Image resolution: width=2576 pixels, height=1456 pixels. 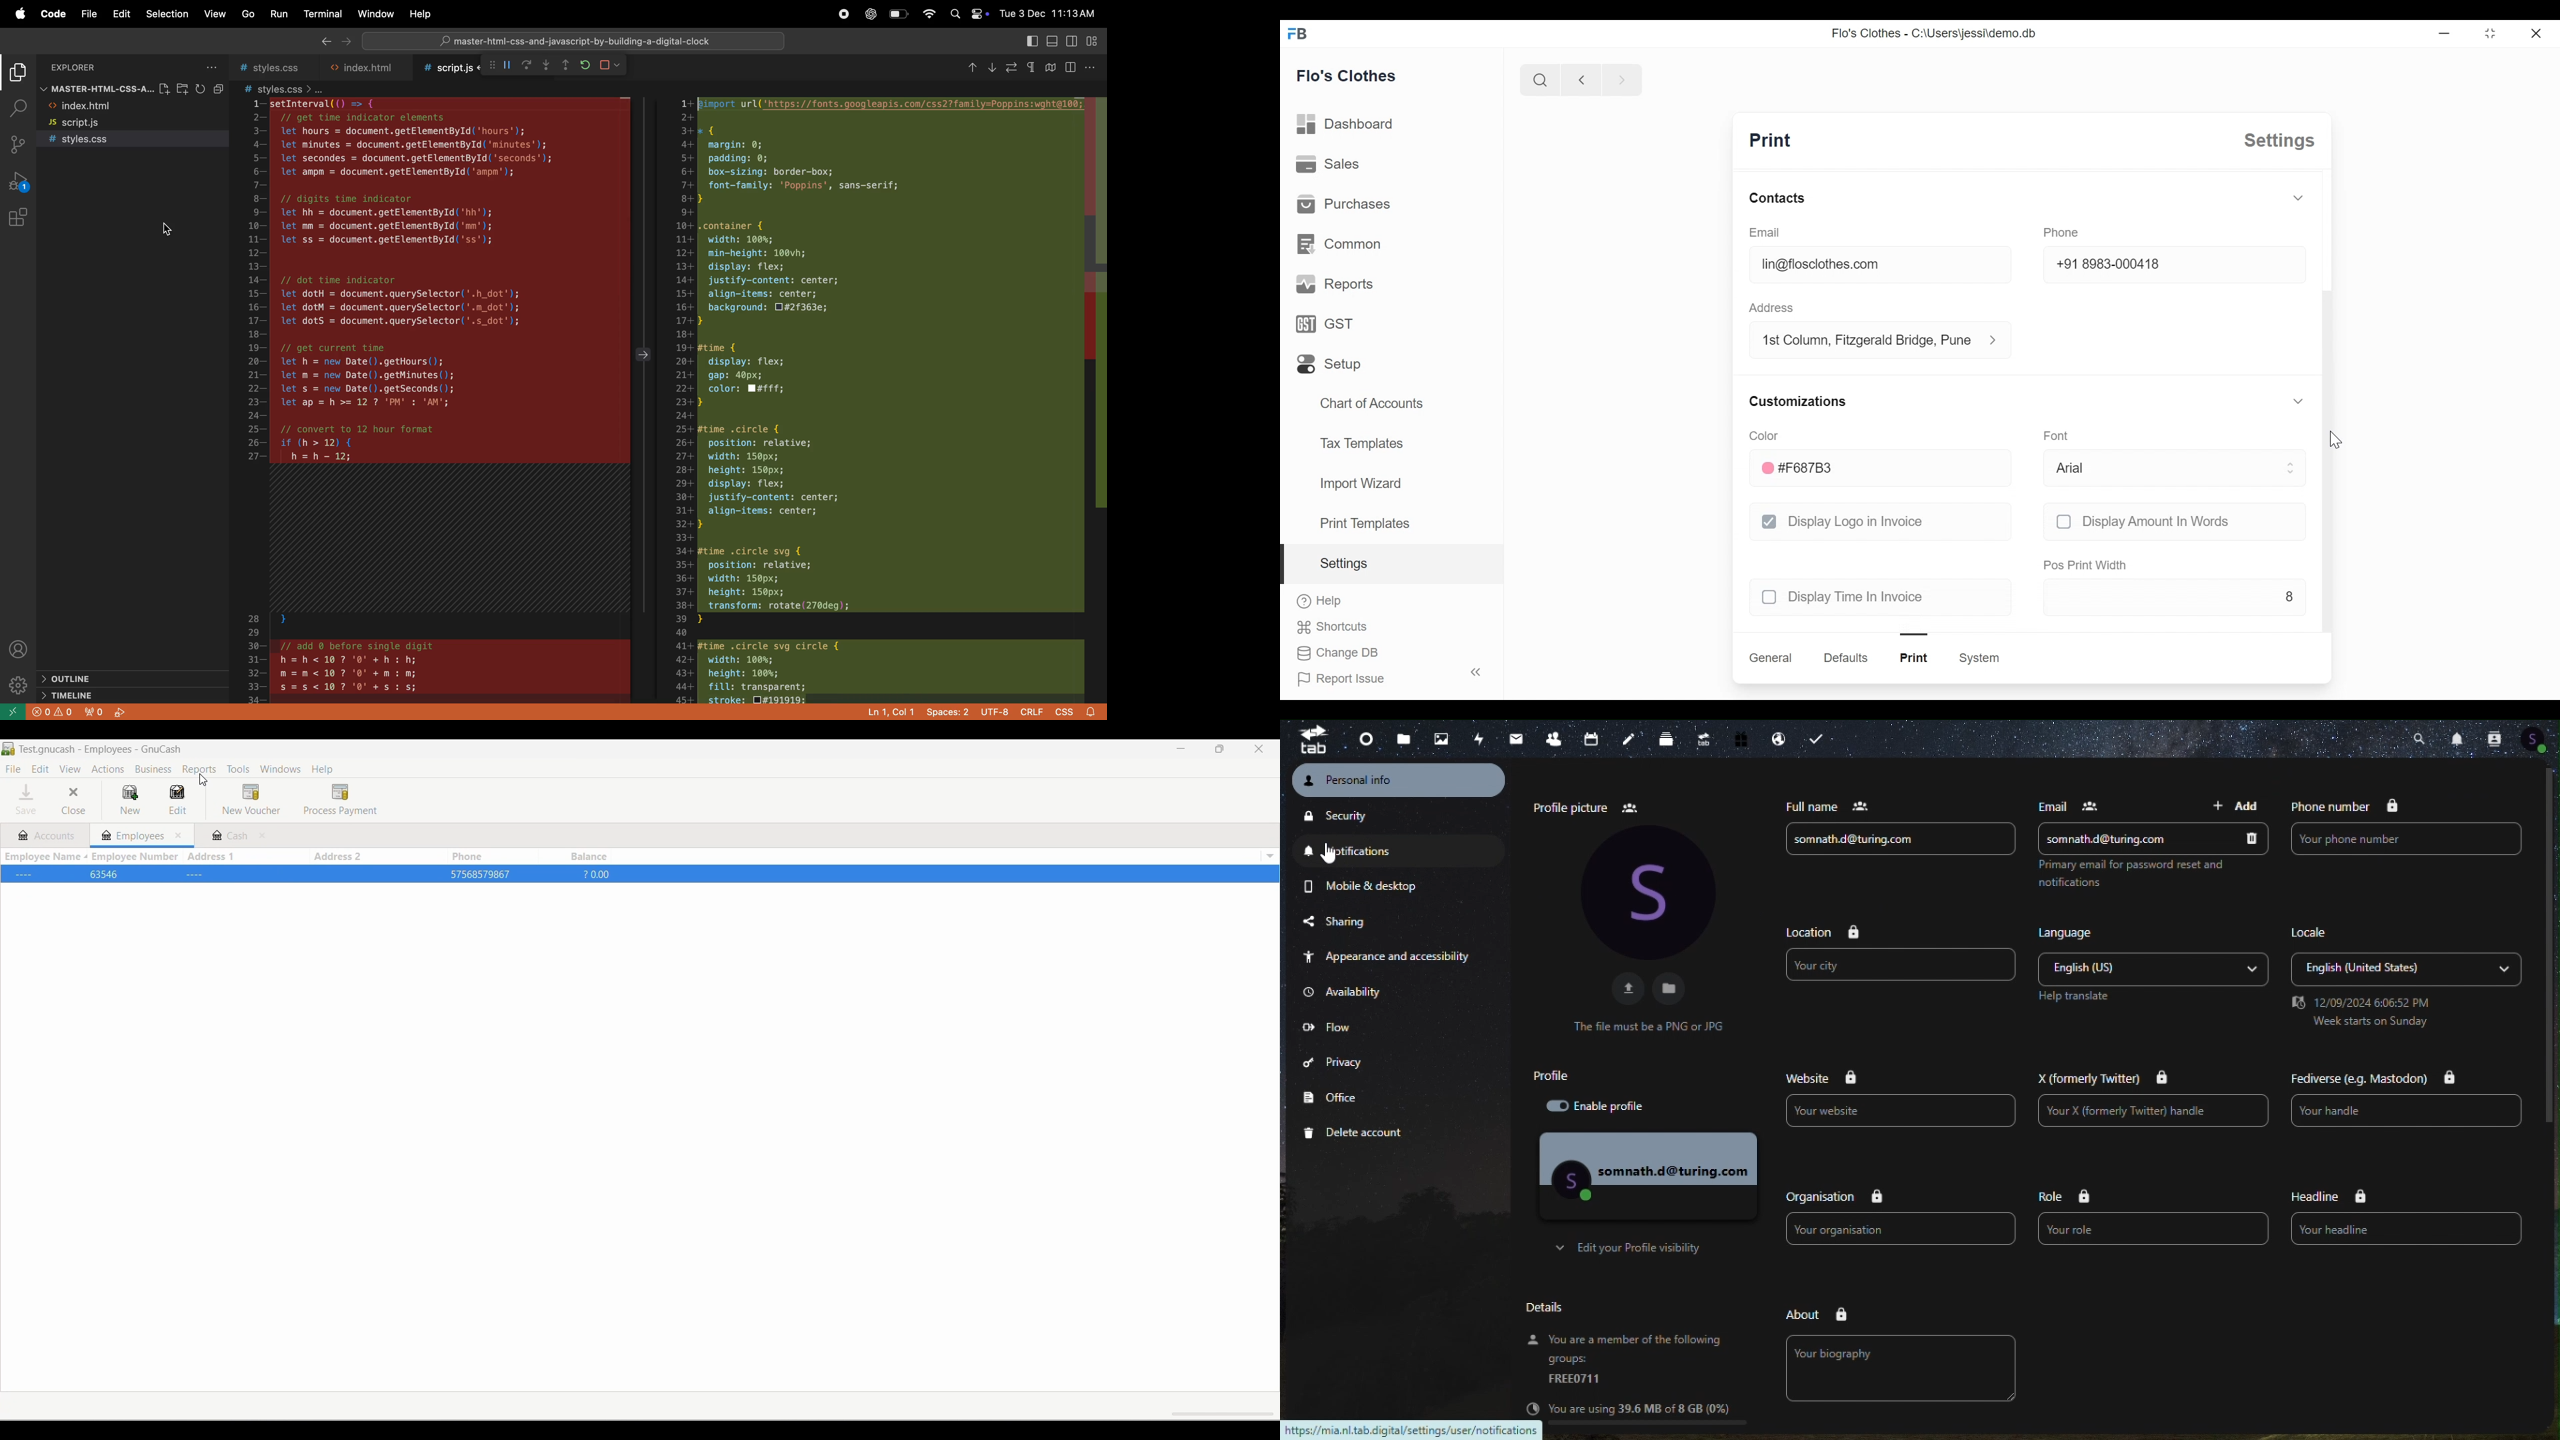 I want to click on twitter, so click(x=2110, y=1080).